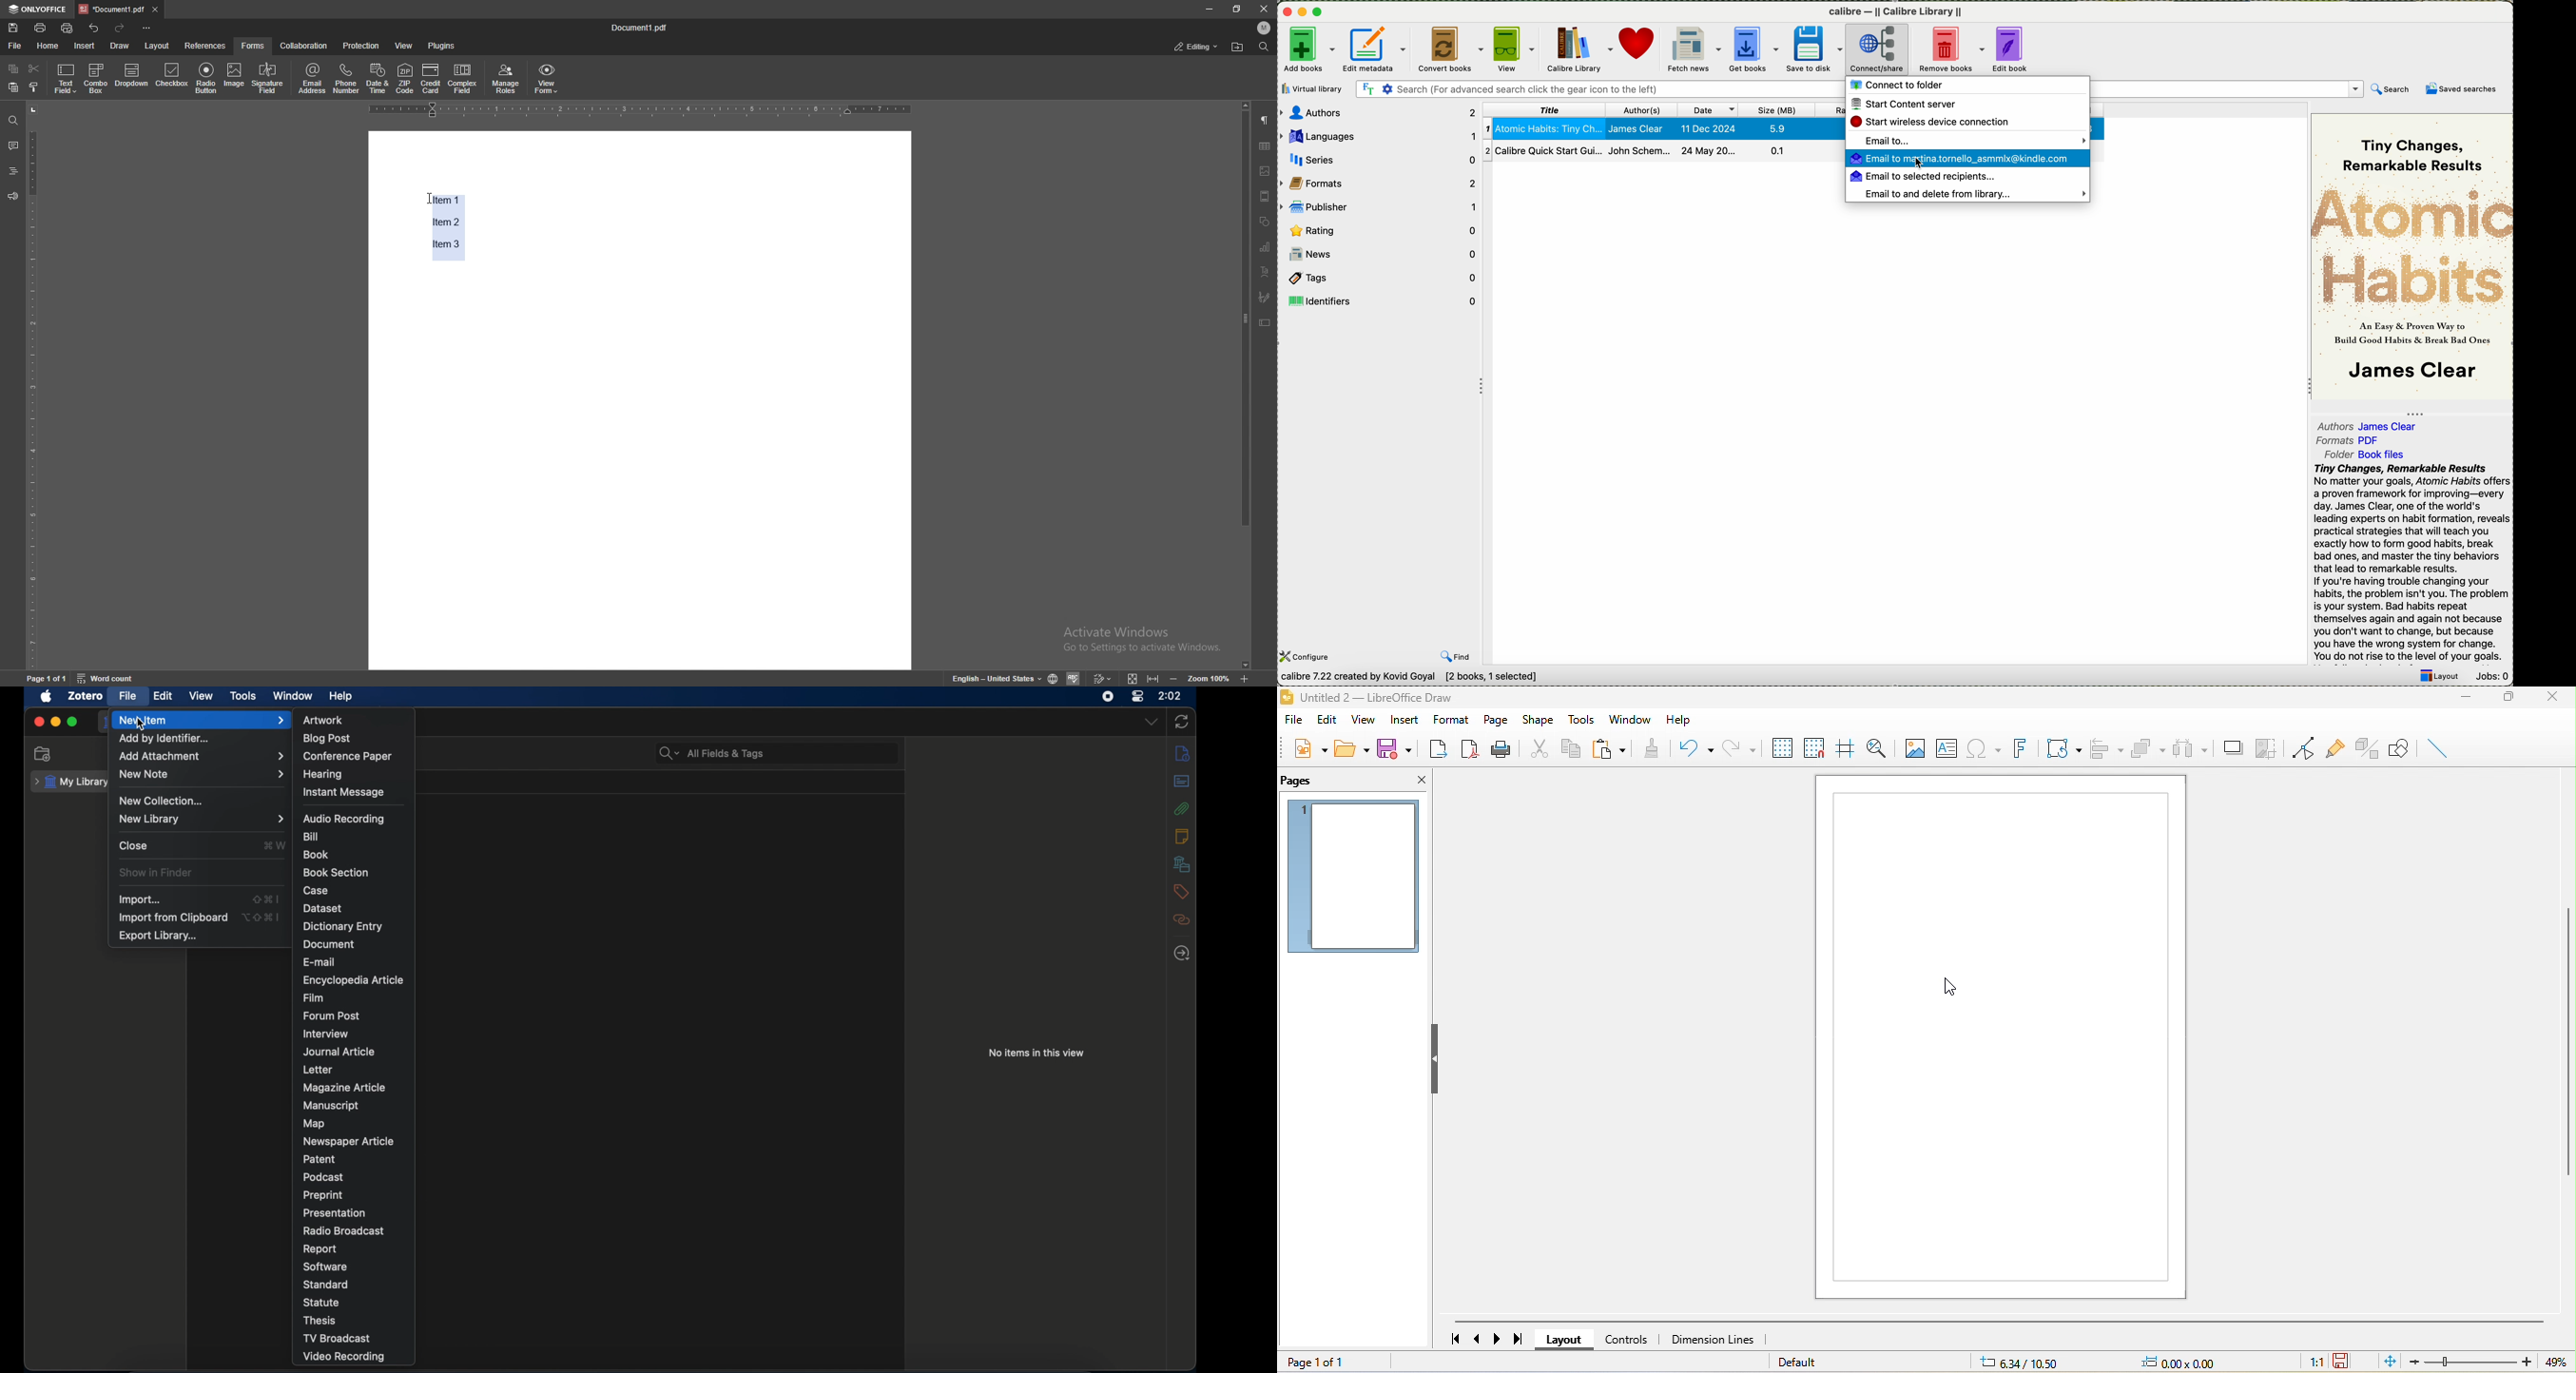  What do you see at coordinates (46, 697) in the screenshot?
I see `apple` at bounding box center [46, 697].